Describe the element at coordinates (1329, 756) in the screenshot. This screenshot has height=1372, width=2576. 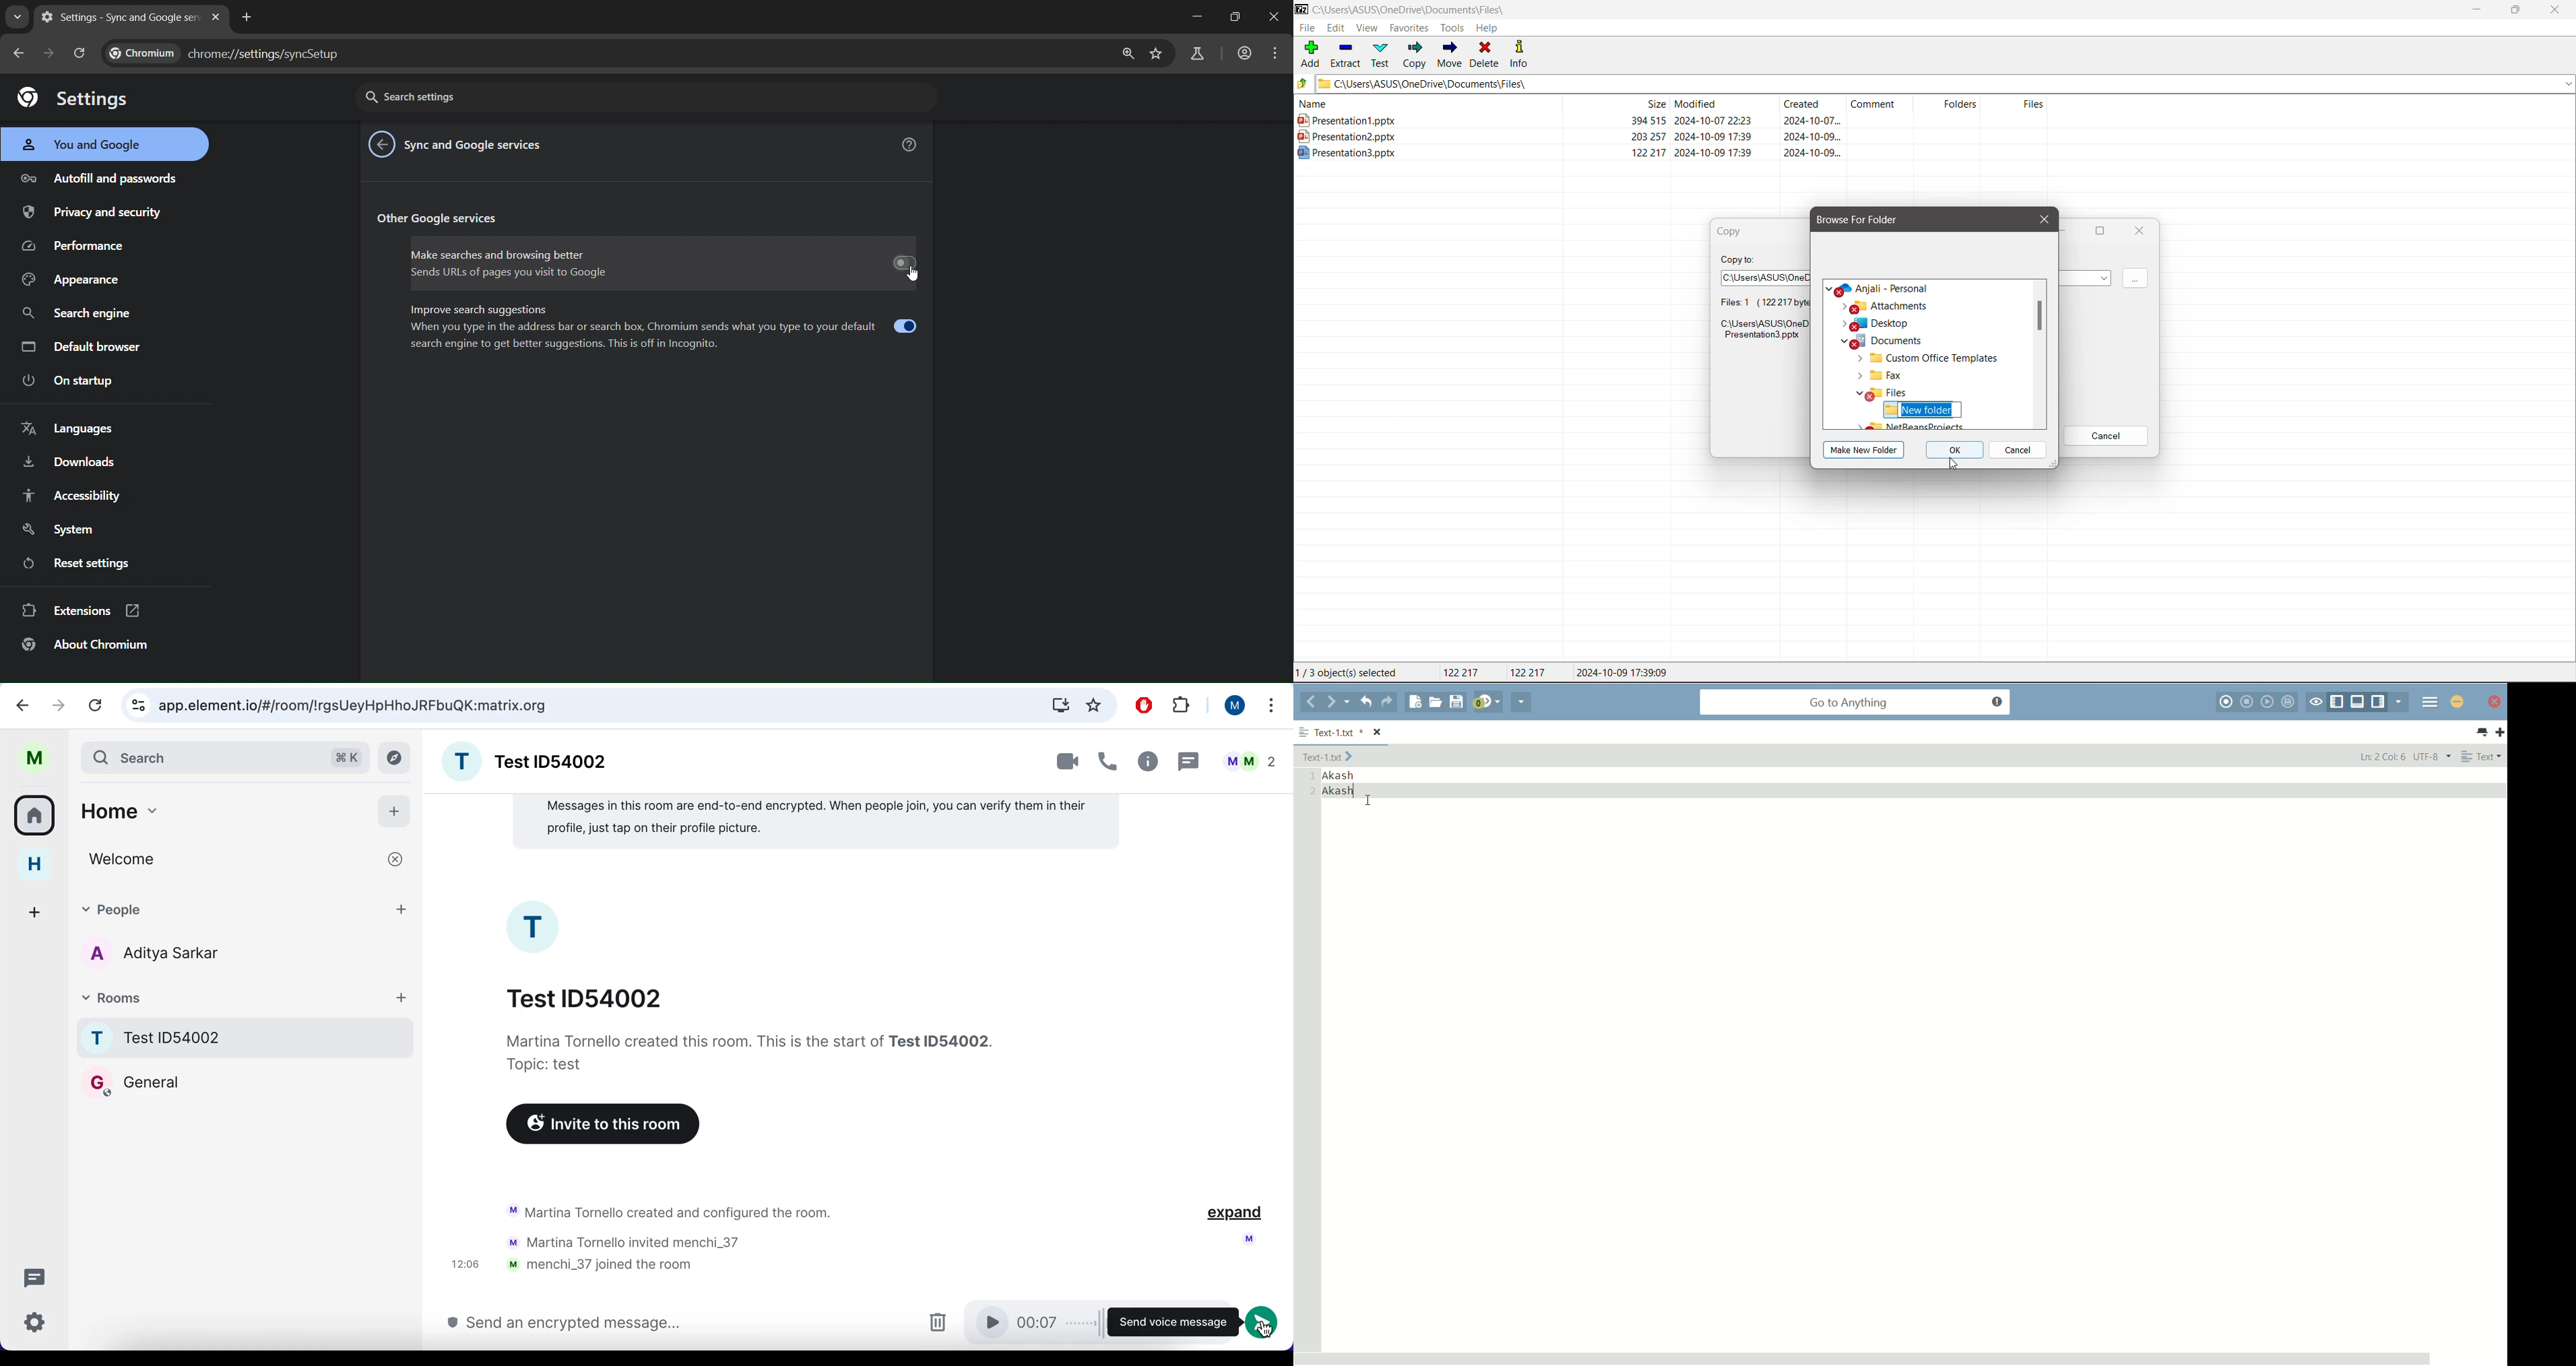
I see `text-1 File` at that location.